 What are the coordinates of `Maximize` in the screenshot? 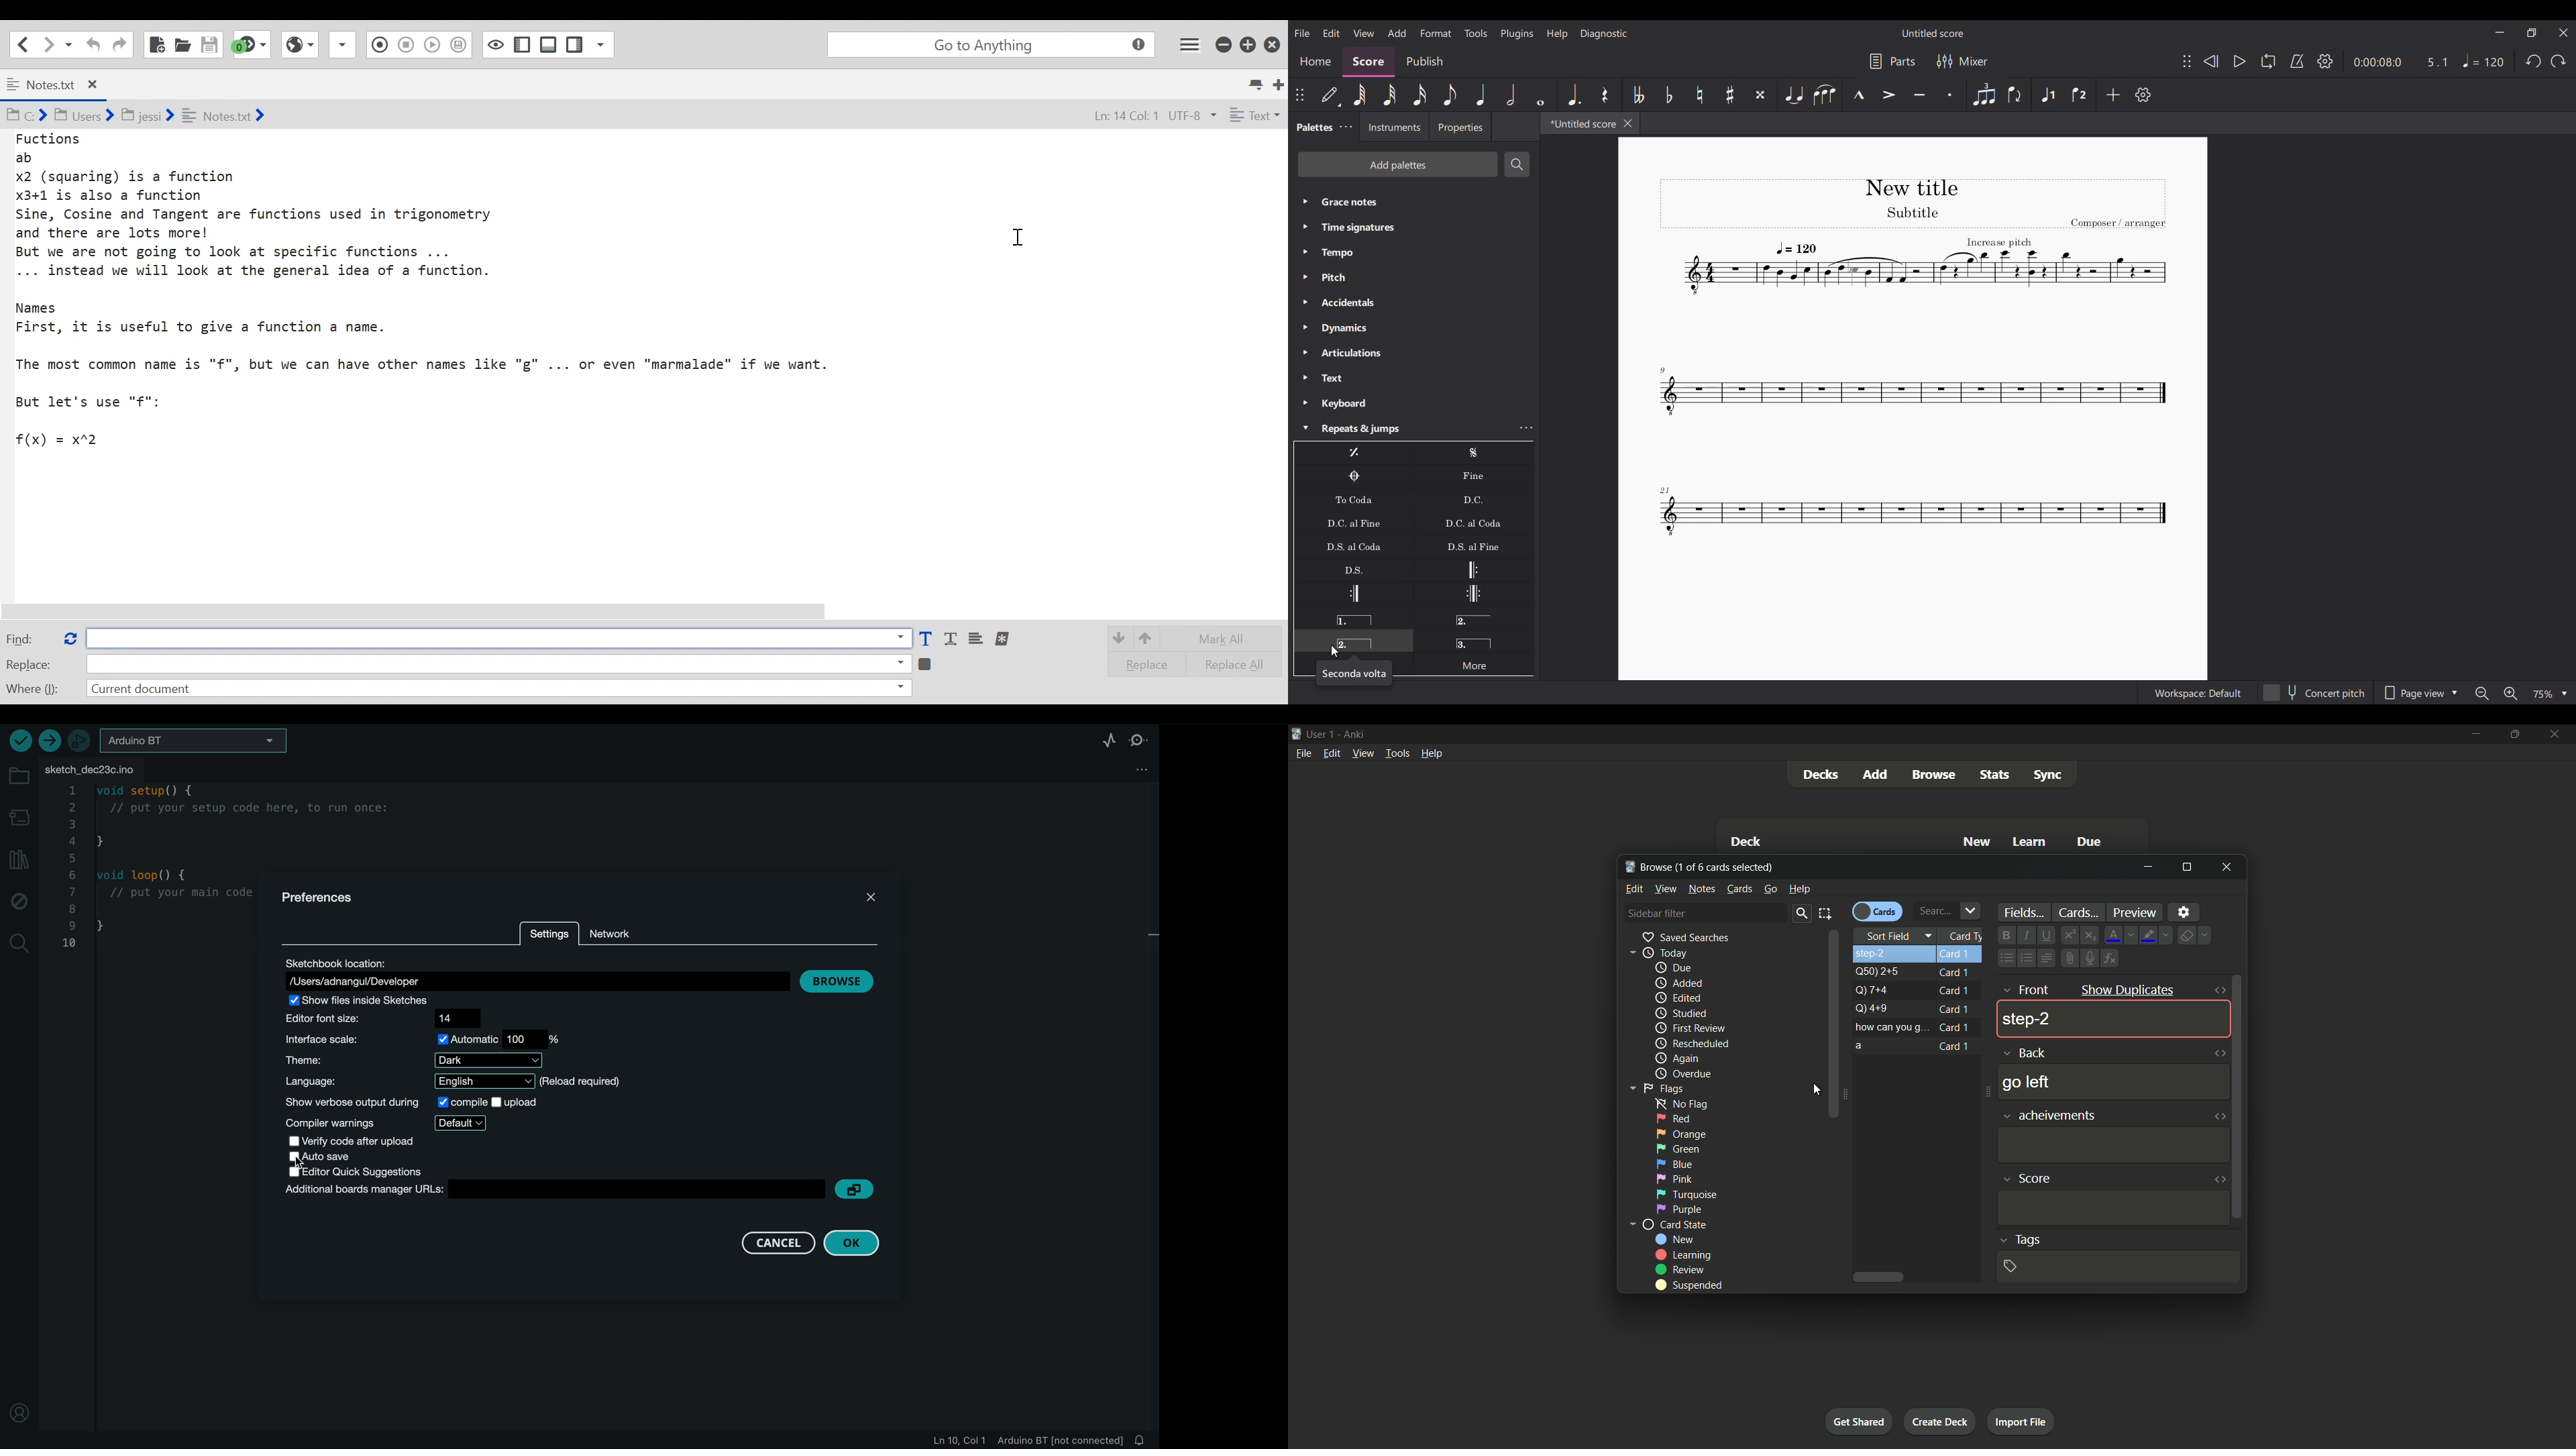 It's located at (2187, 867).